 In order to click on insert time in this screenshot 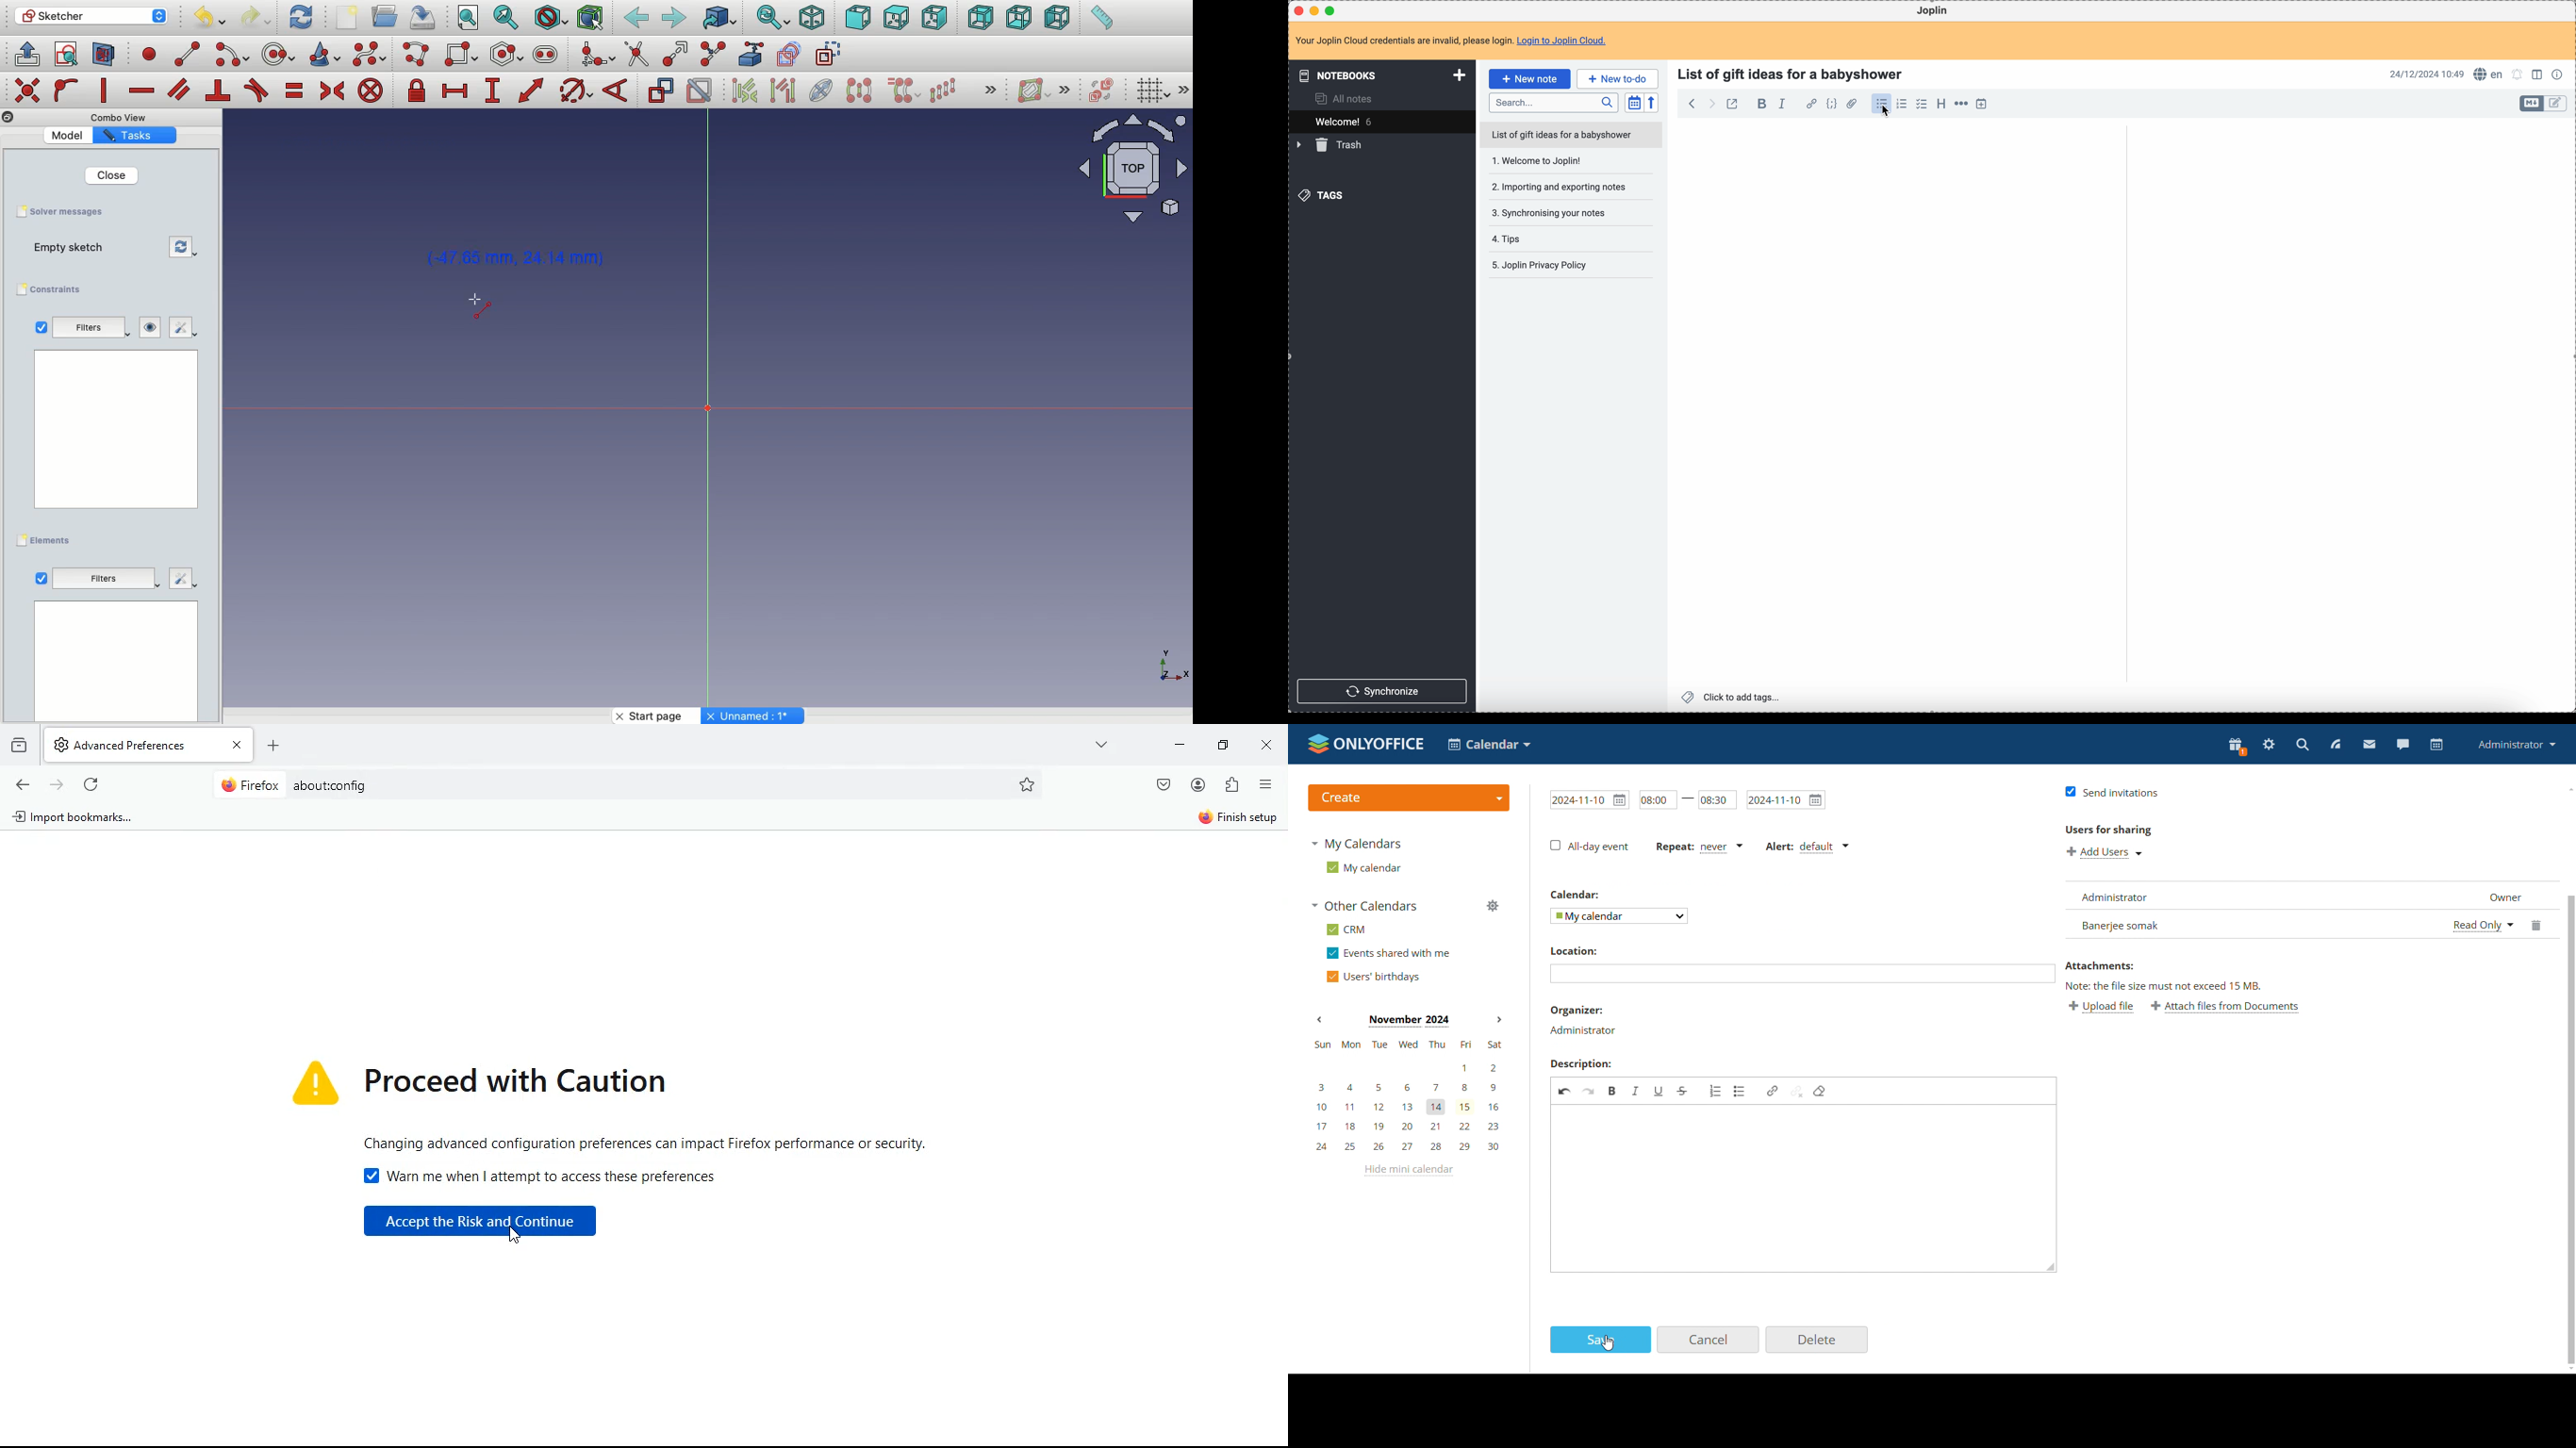, I will do `click(1985, 104)`.